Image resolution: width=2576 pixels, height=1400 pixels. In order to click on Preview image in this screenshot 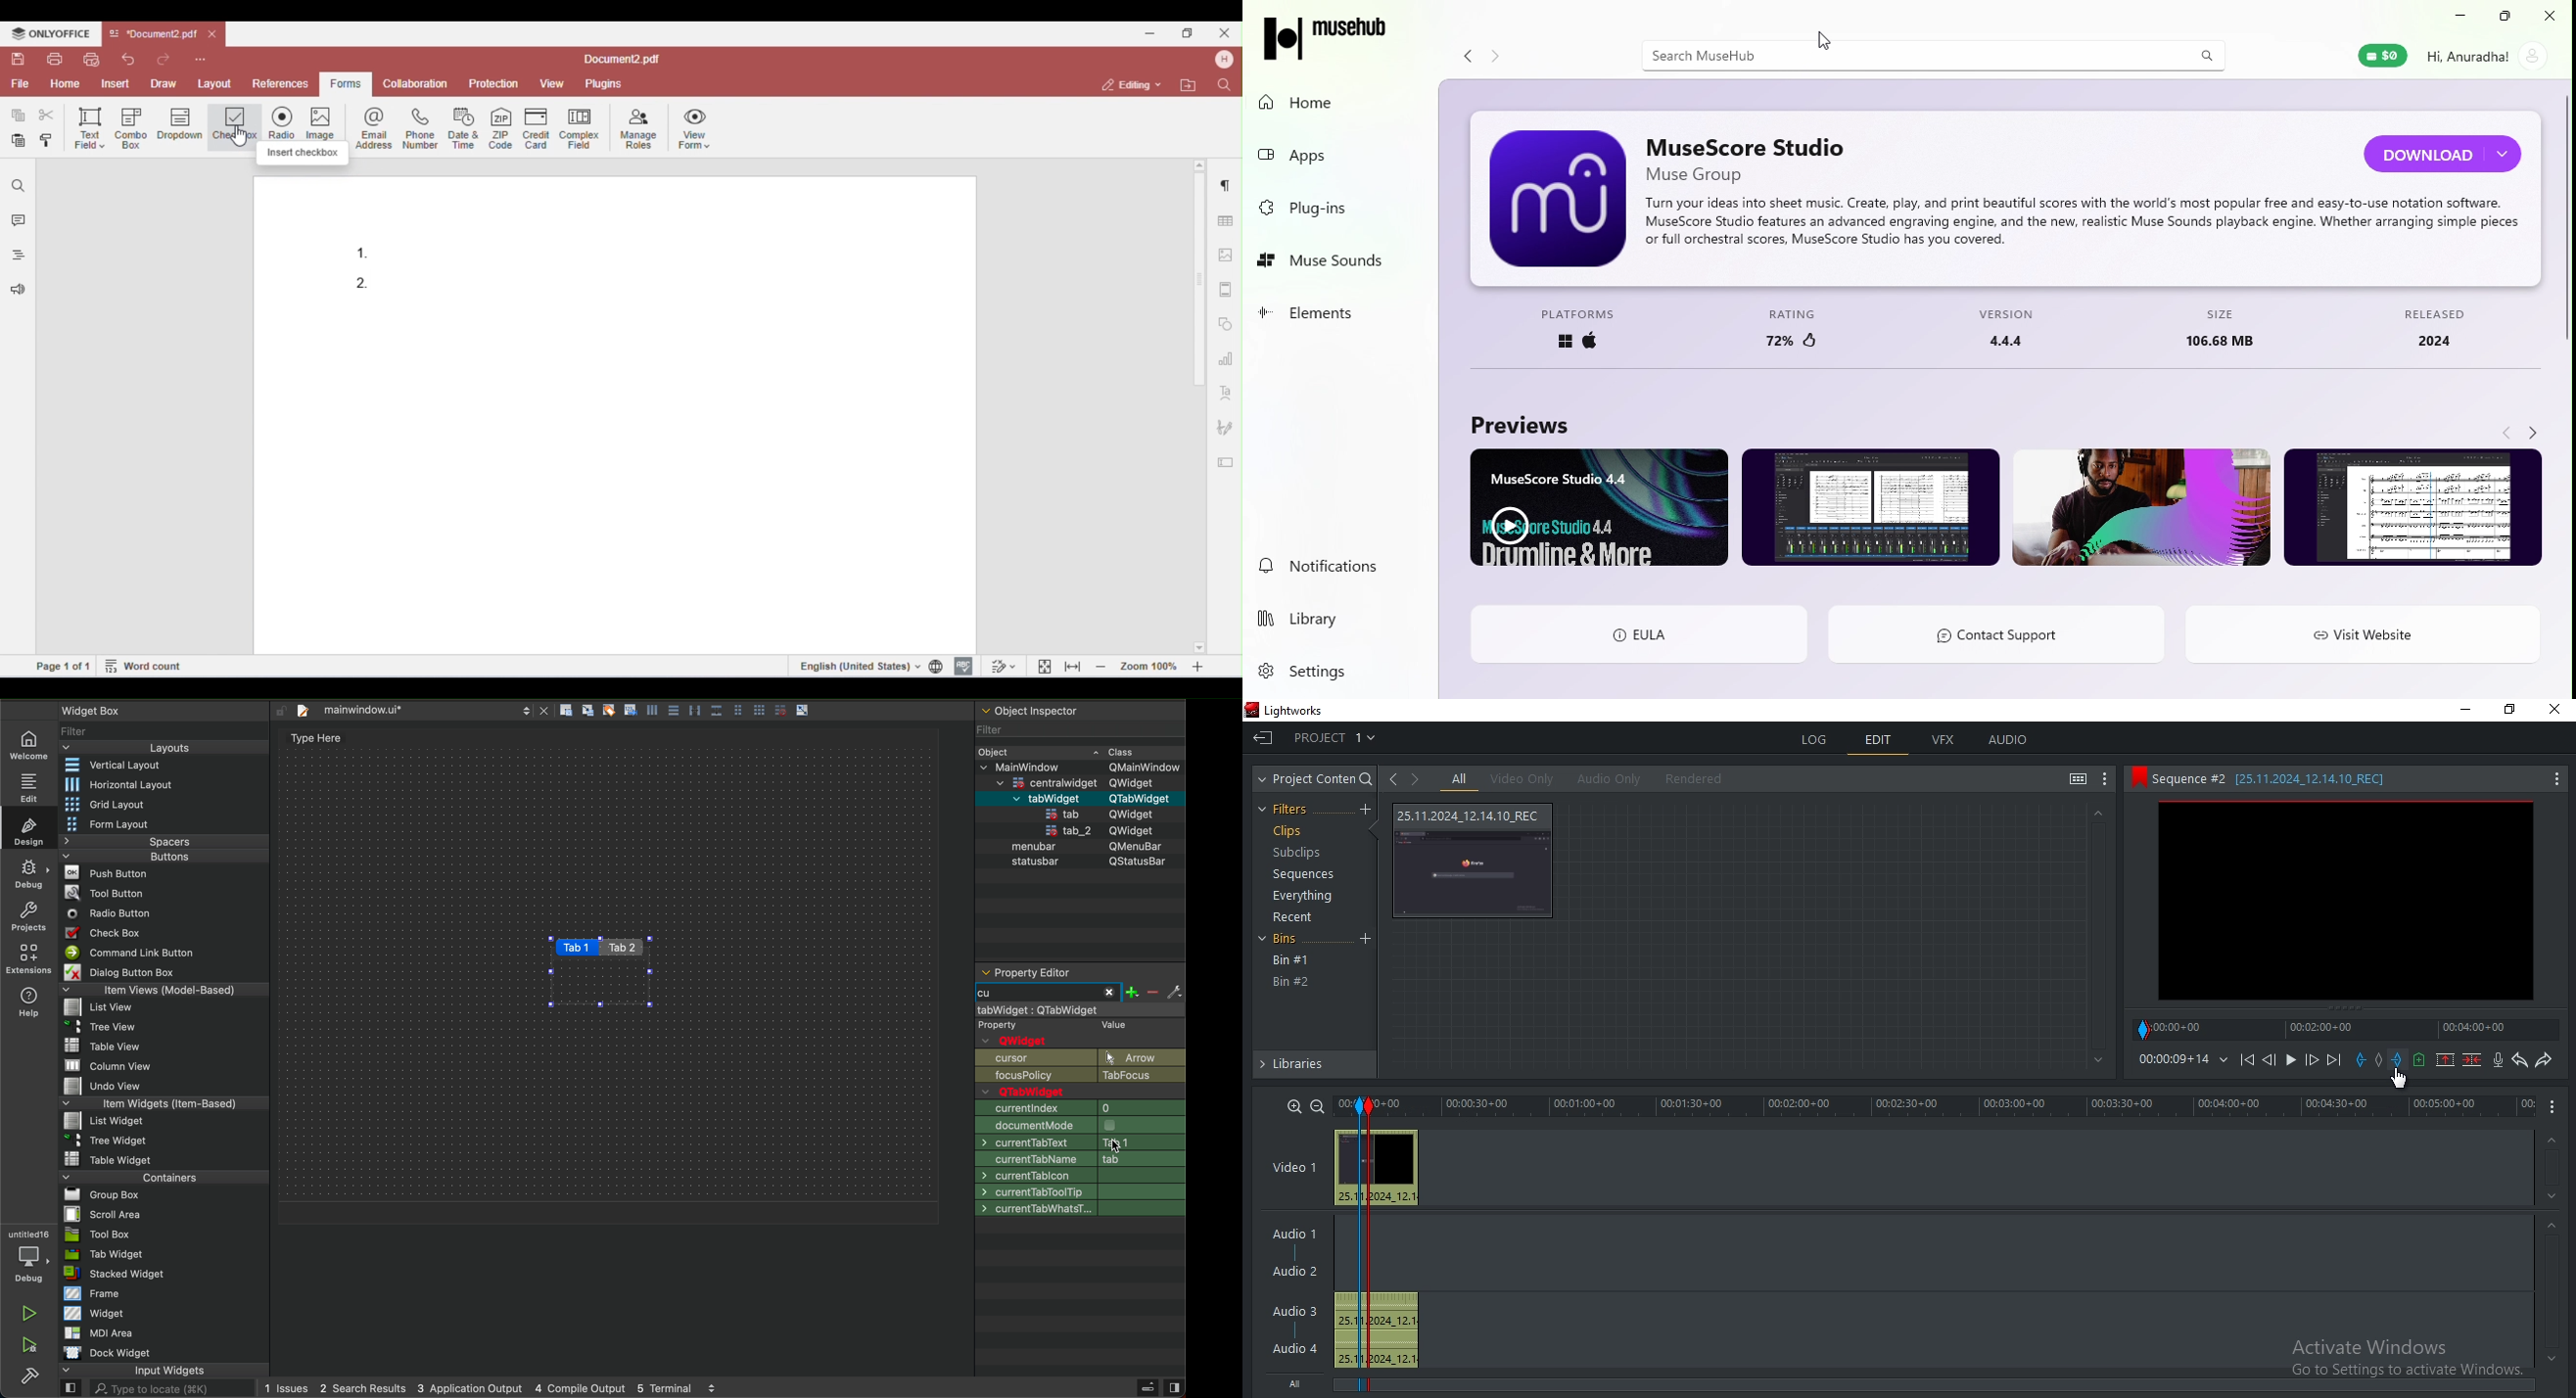, I will do `click(1872, 509)`.